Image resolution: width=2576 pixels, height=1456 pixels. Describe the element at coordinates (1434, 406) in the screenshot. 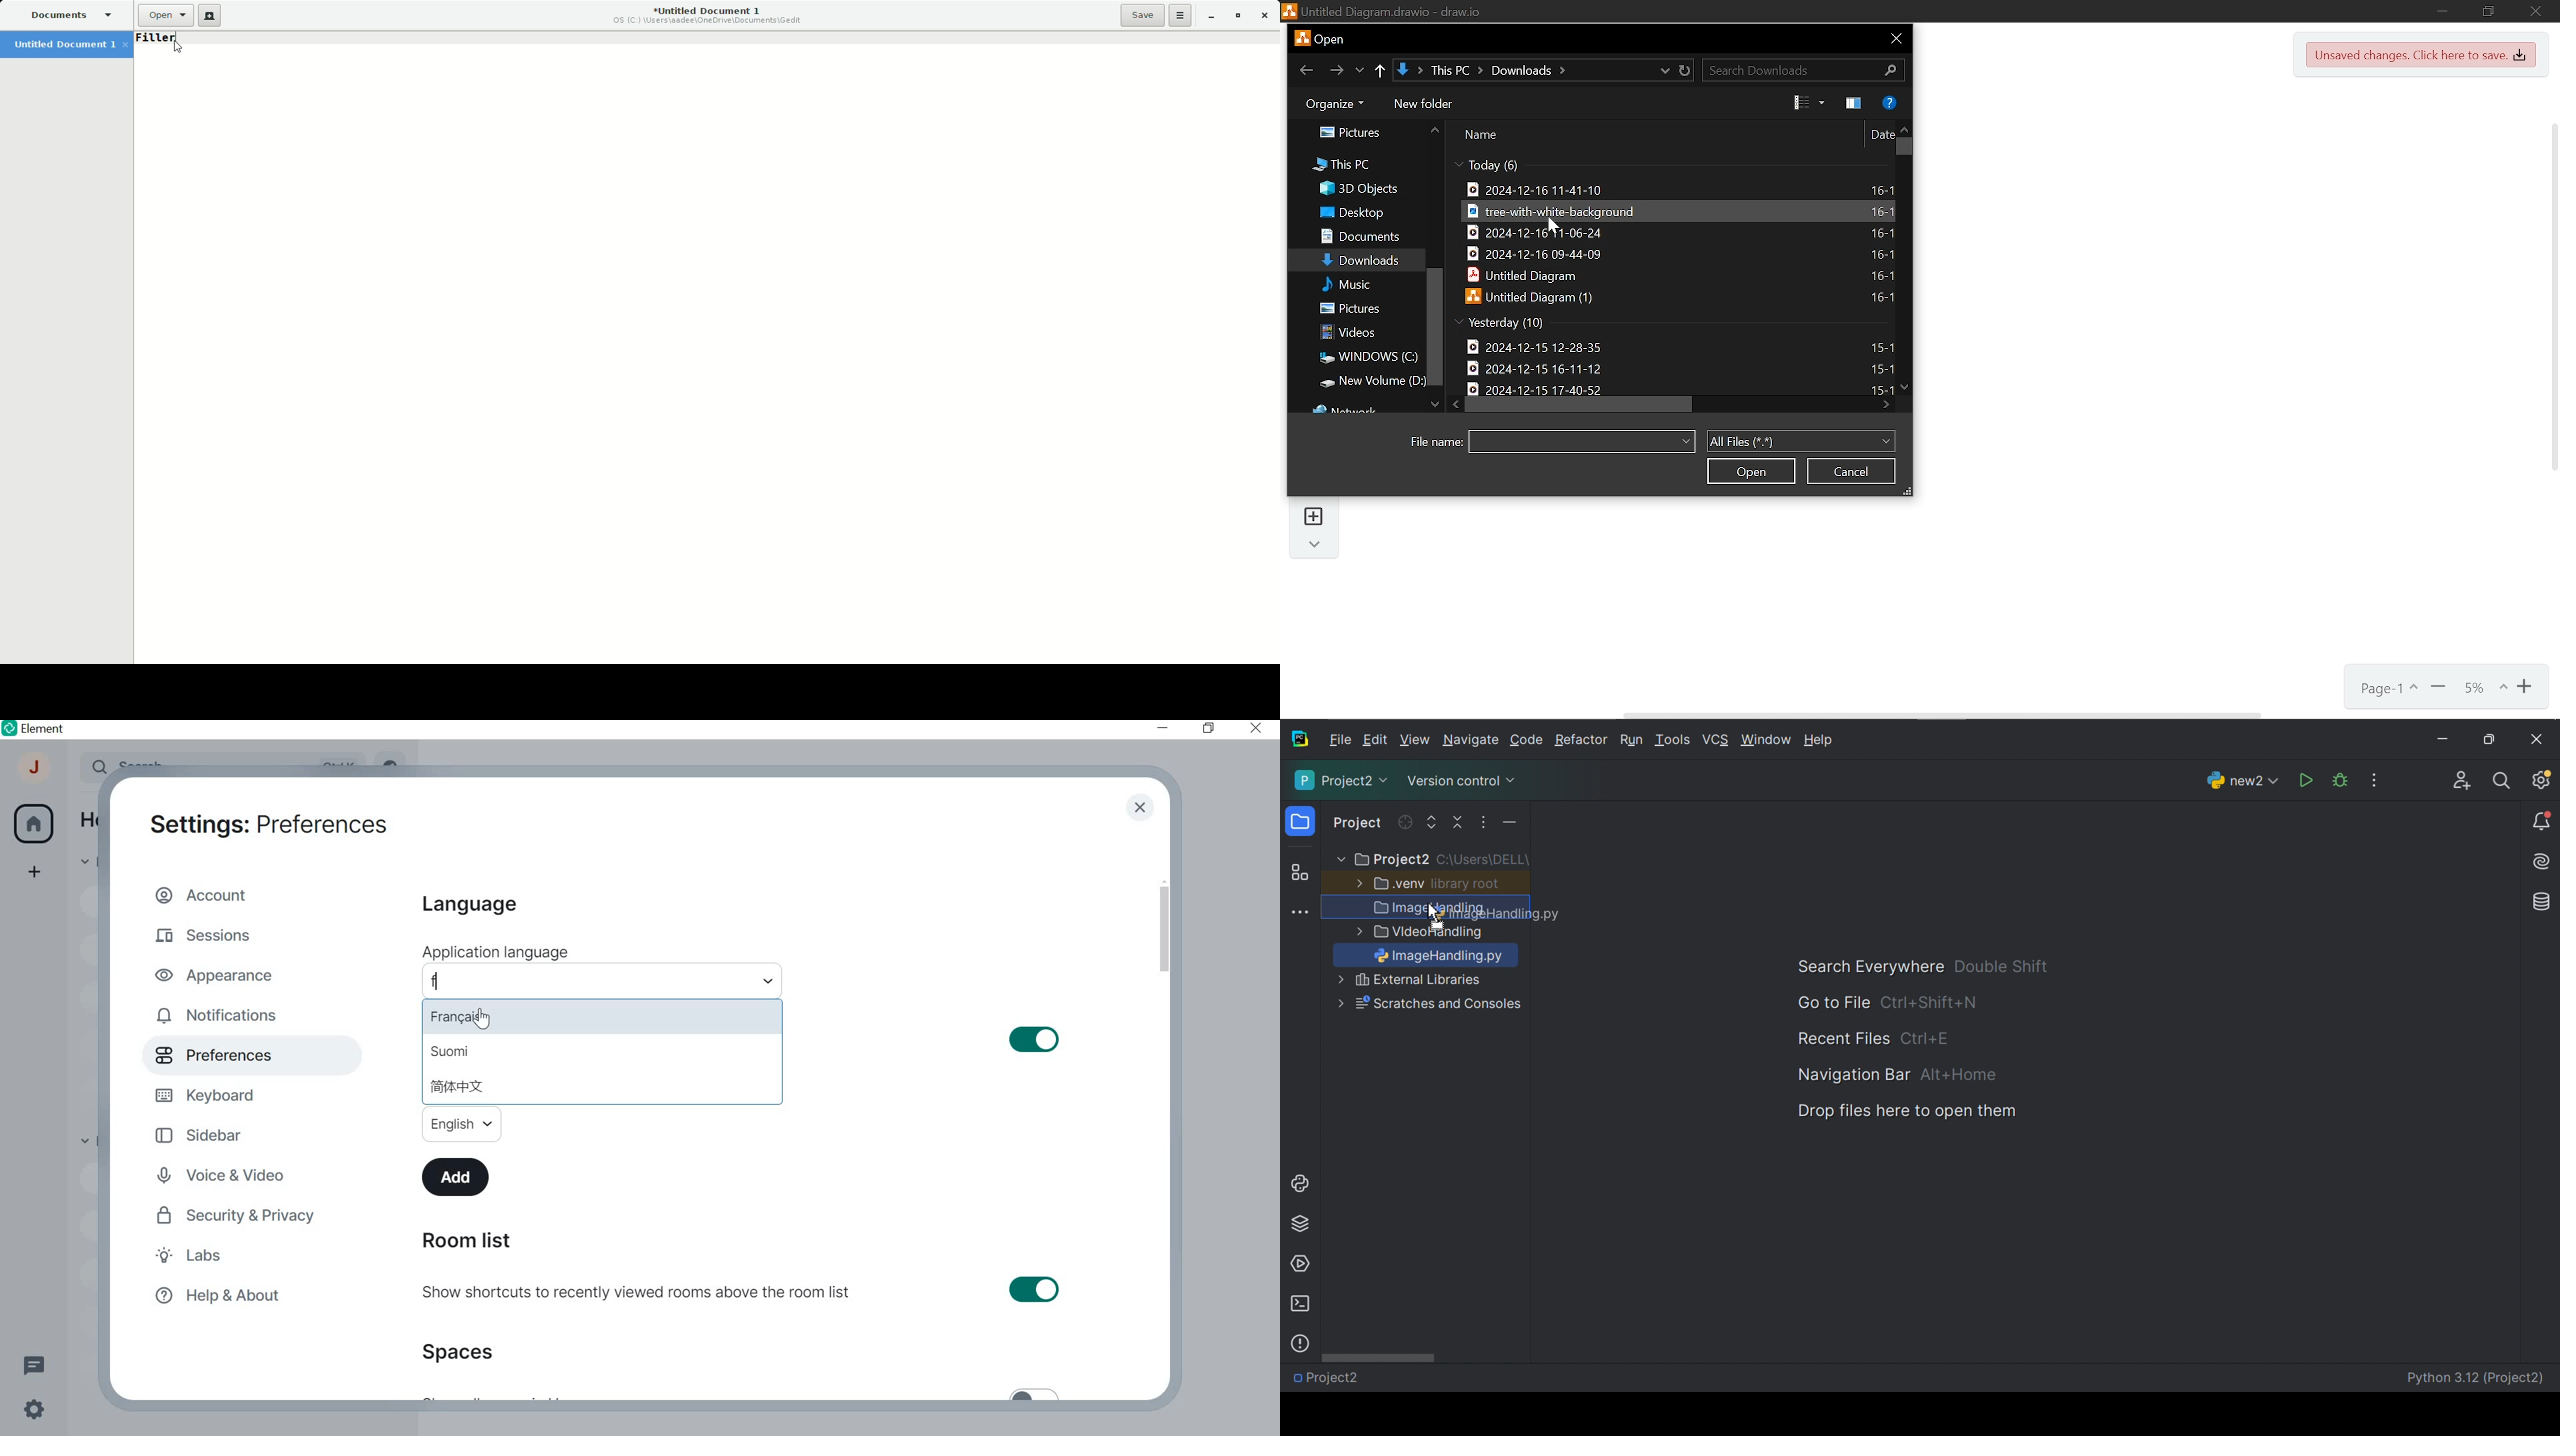

I see `Move down in folders` at that location.